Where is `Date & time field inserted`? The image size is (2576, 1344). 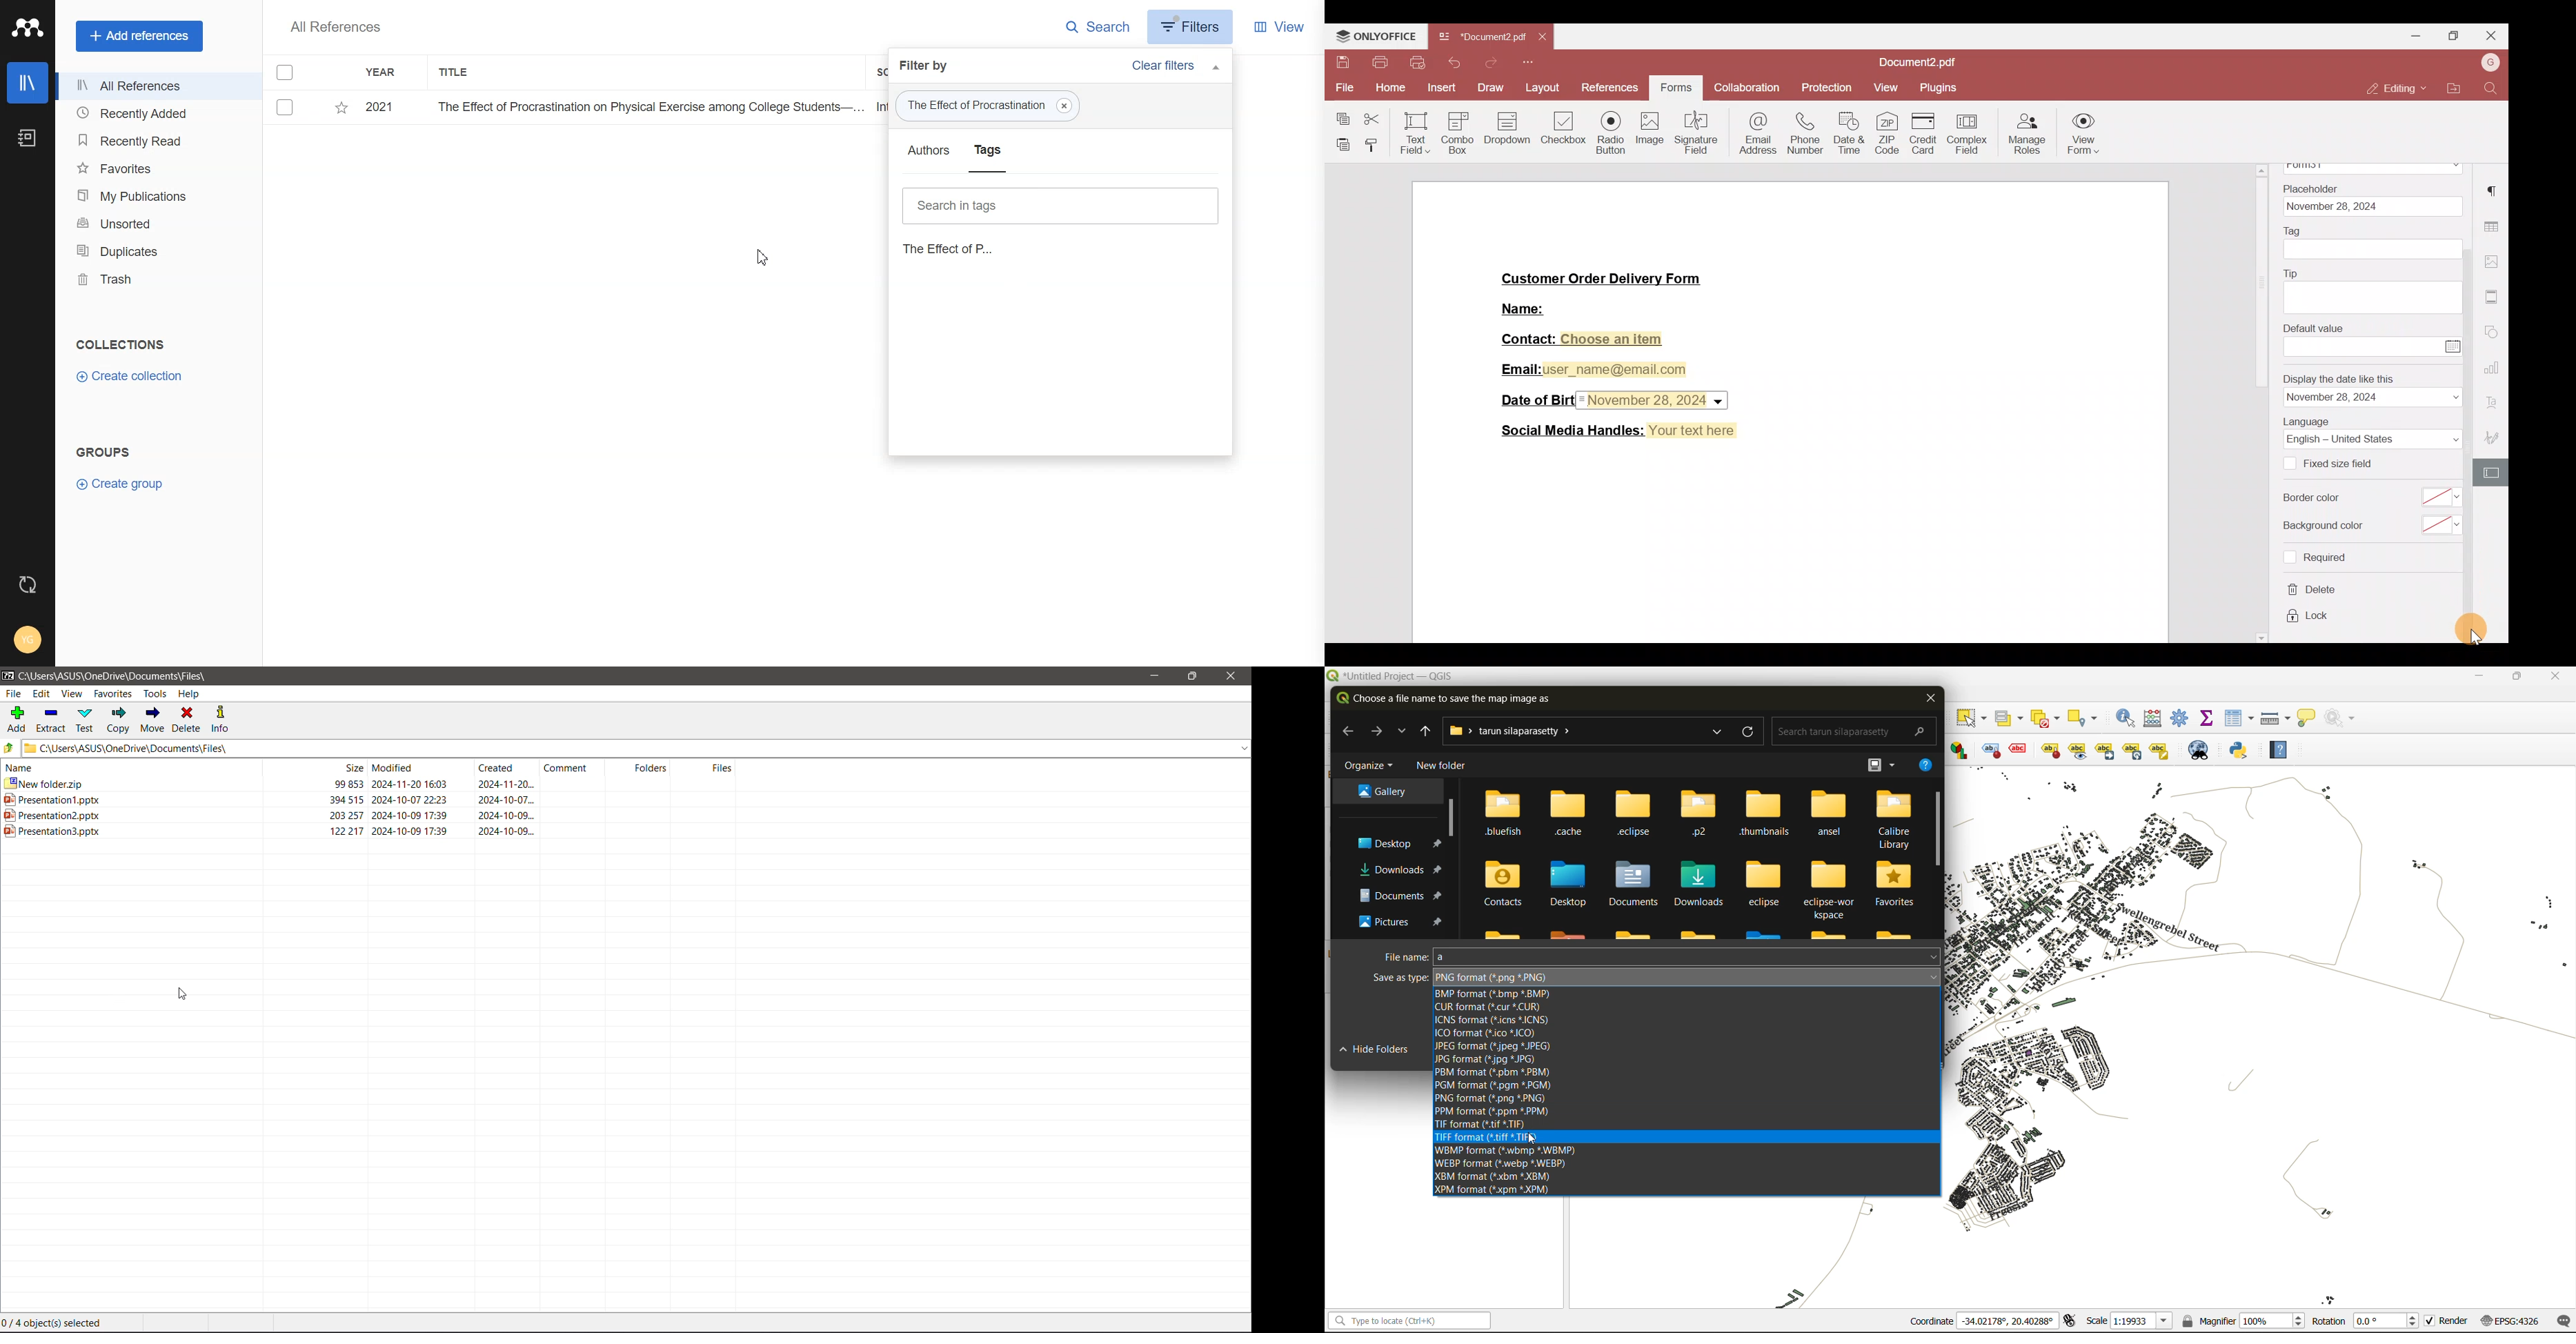
Date & time field inserted is located at coordinates (1655, 401).